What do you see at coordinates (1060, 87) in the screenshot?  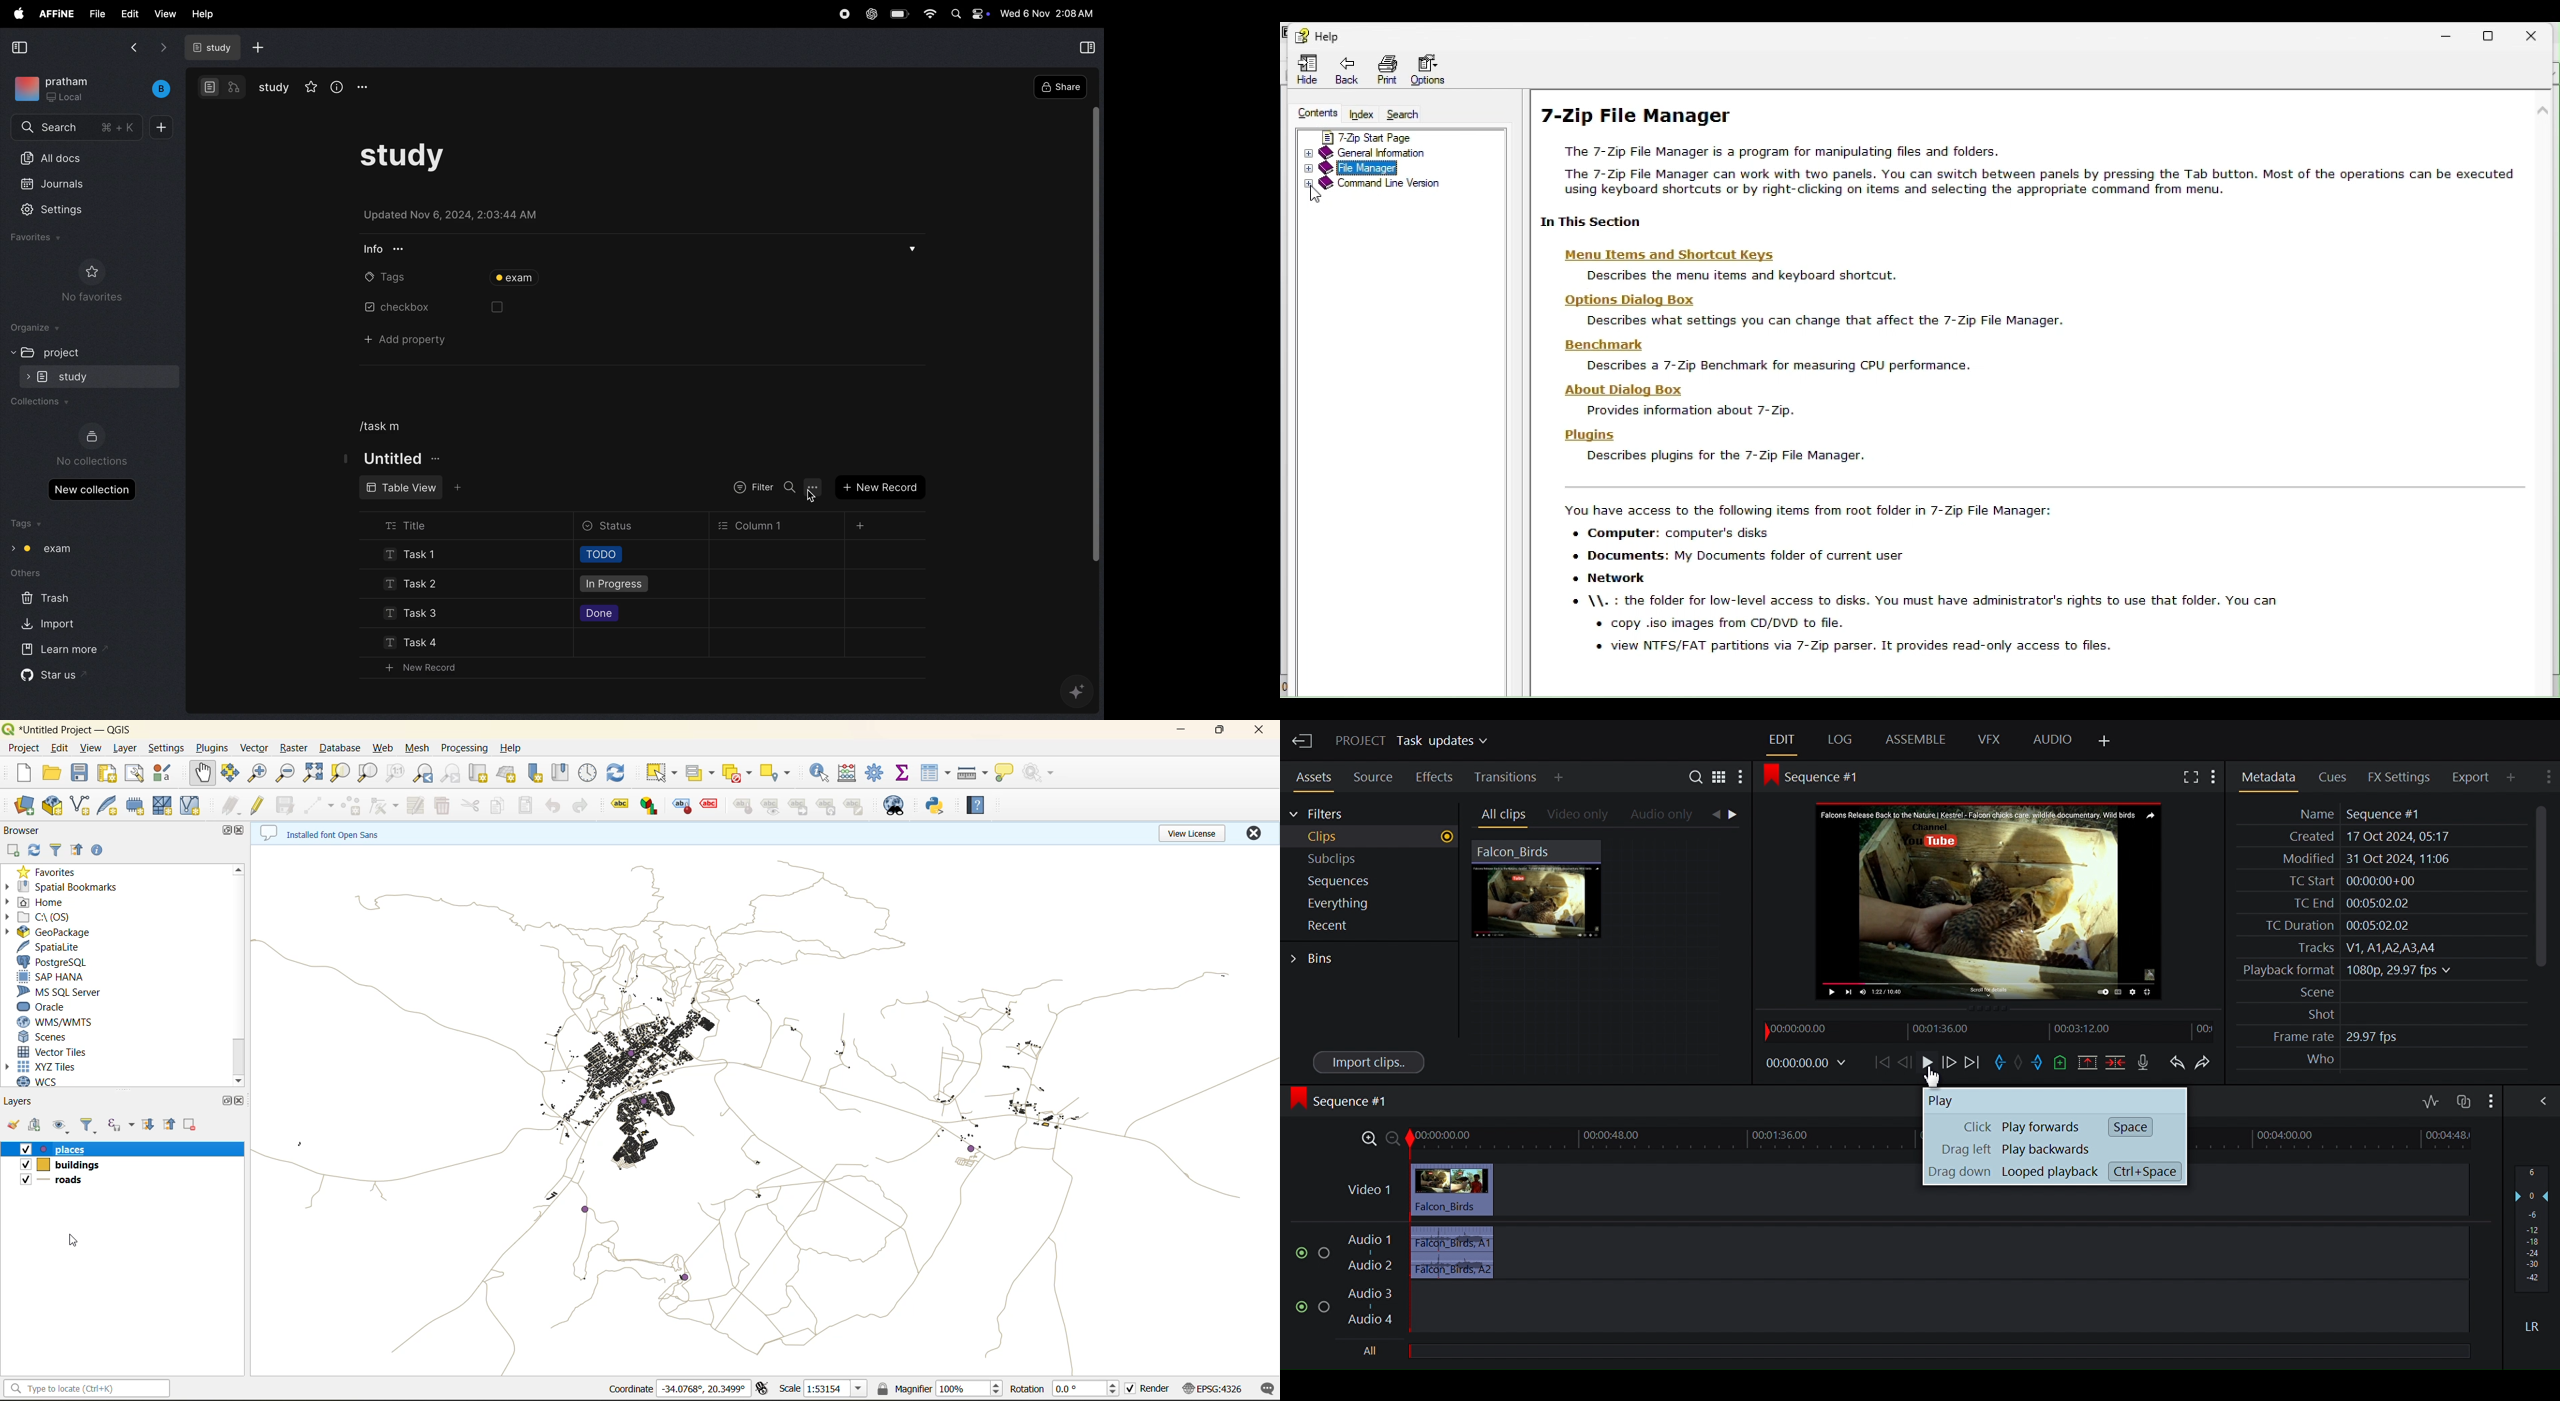 I see `share` at bounding box center [1060, 87].